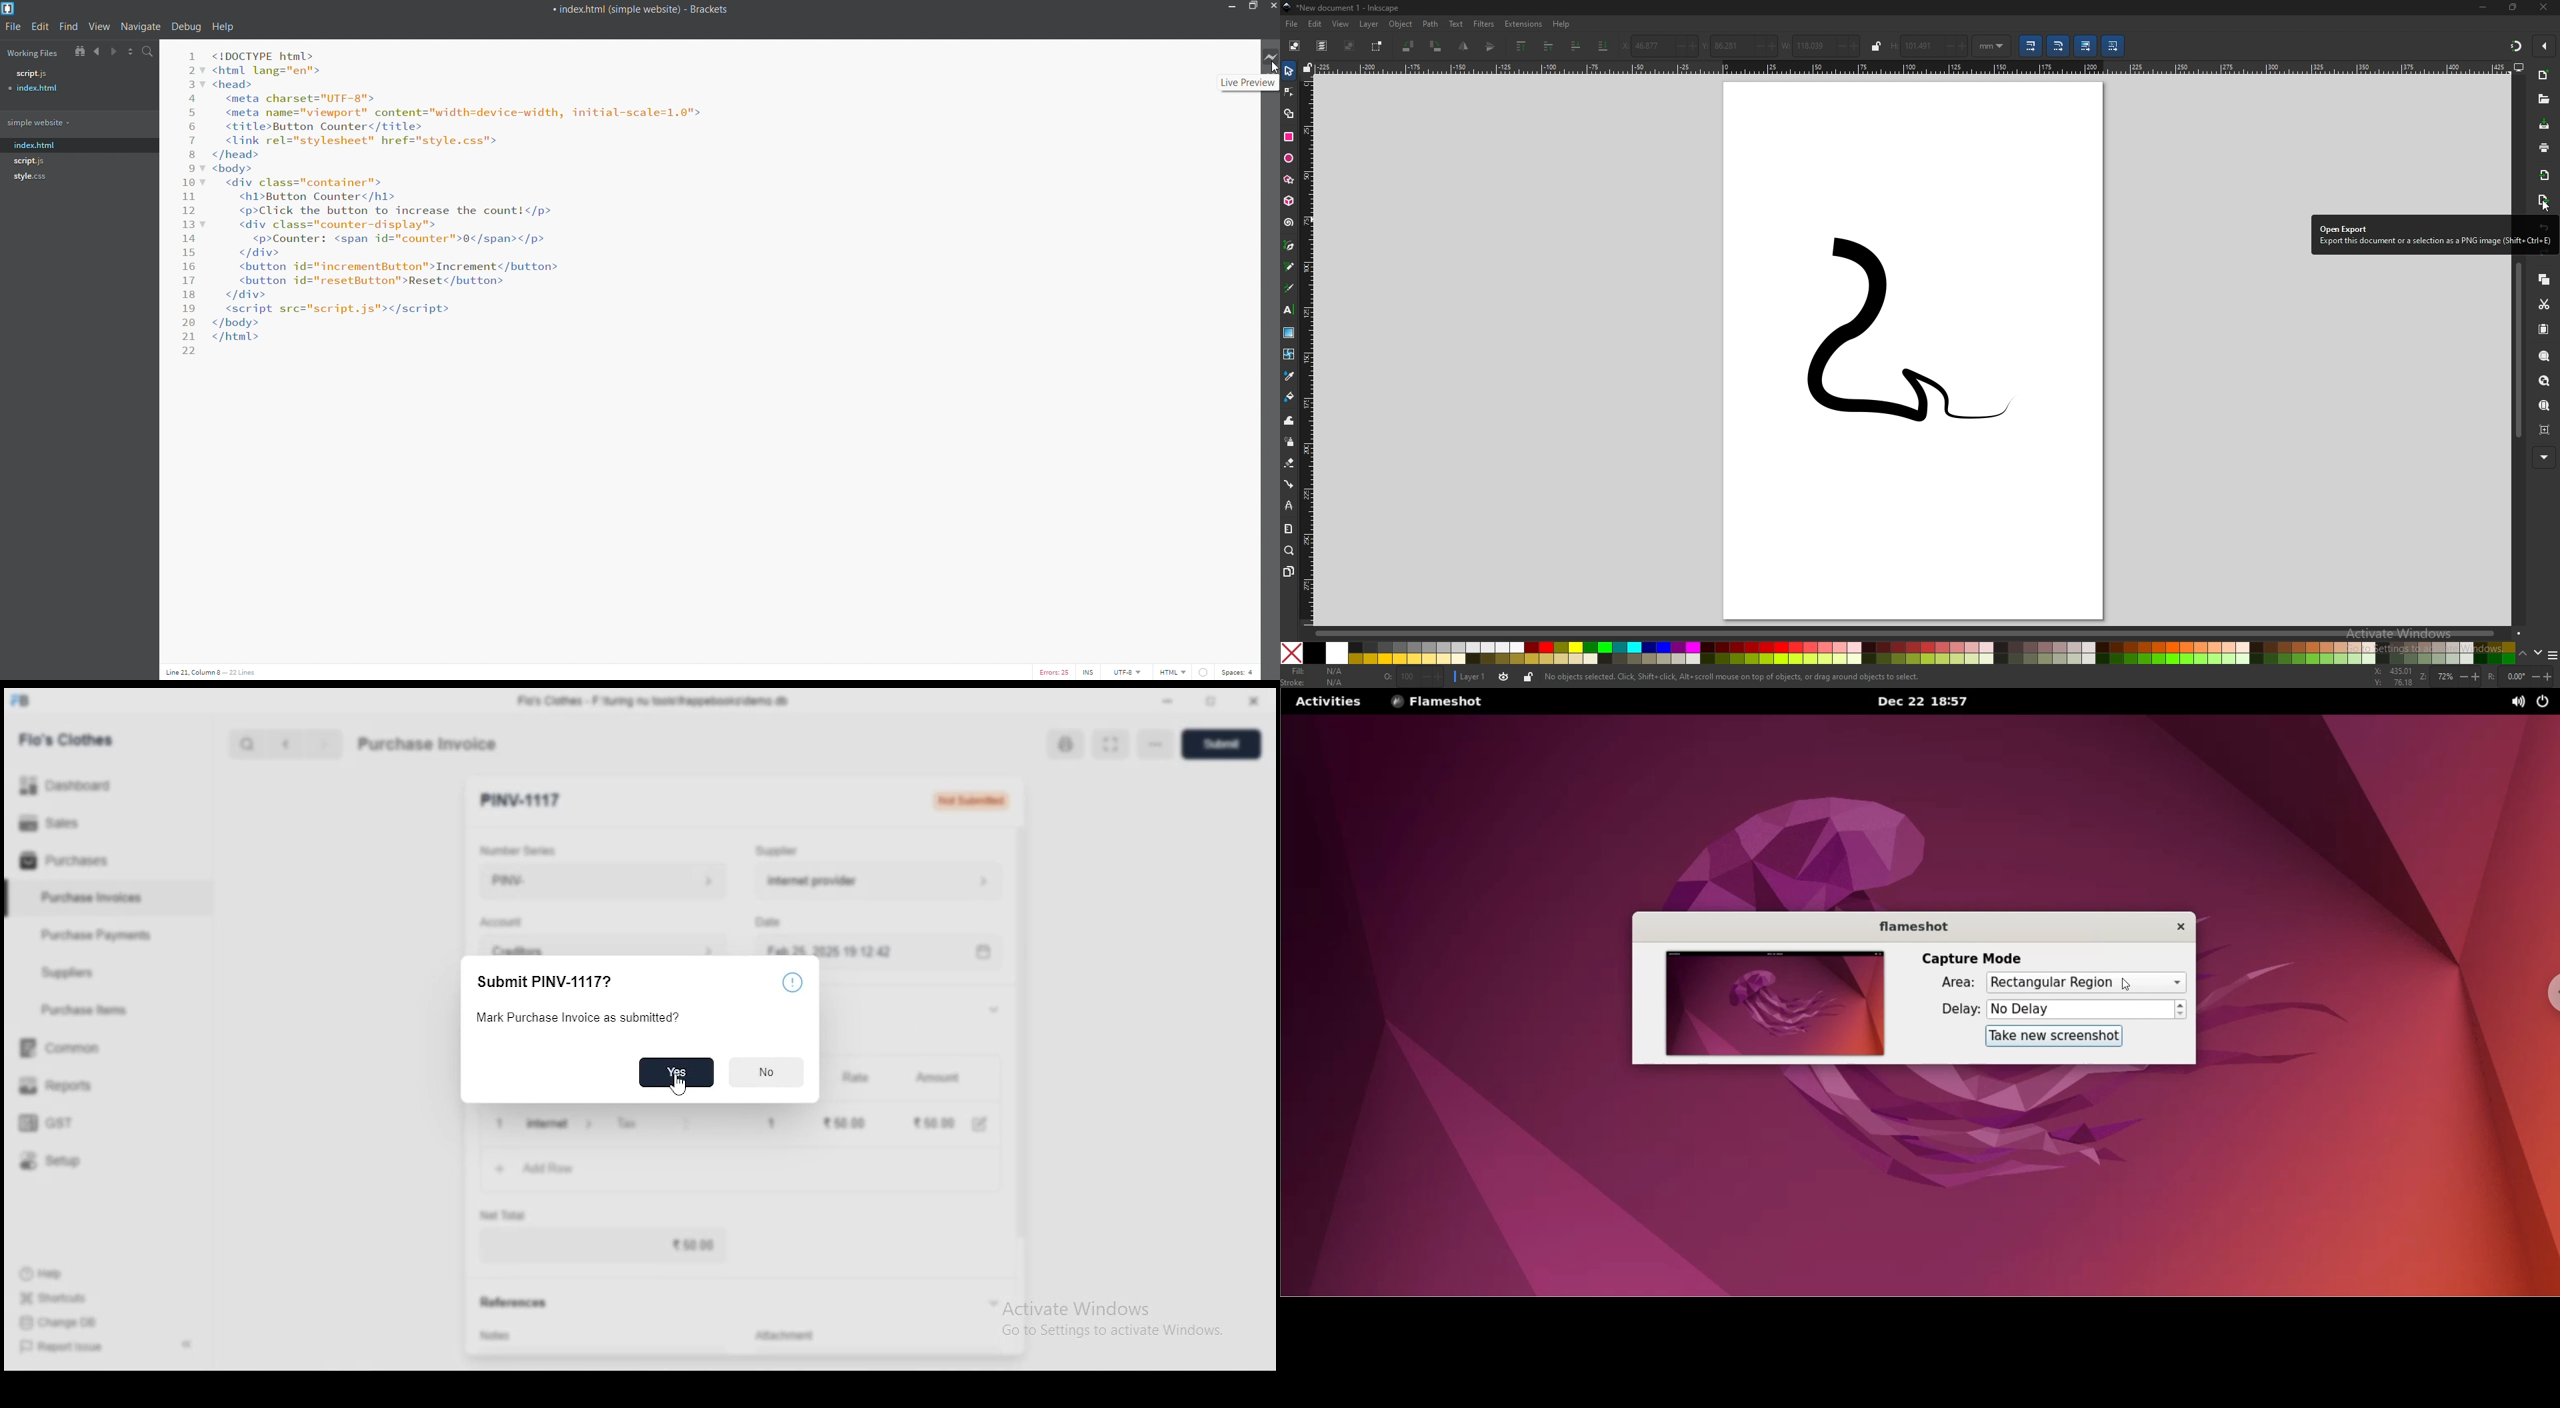 This screenshot has width=2576, height=1428. Describe the element at coordinates (2392, 676) in the screenshot. I see `x and y coordinates` at that location.